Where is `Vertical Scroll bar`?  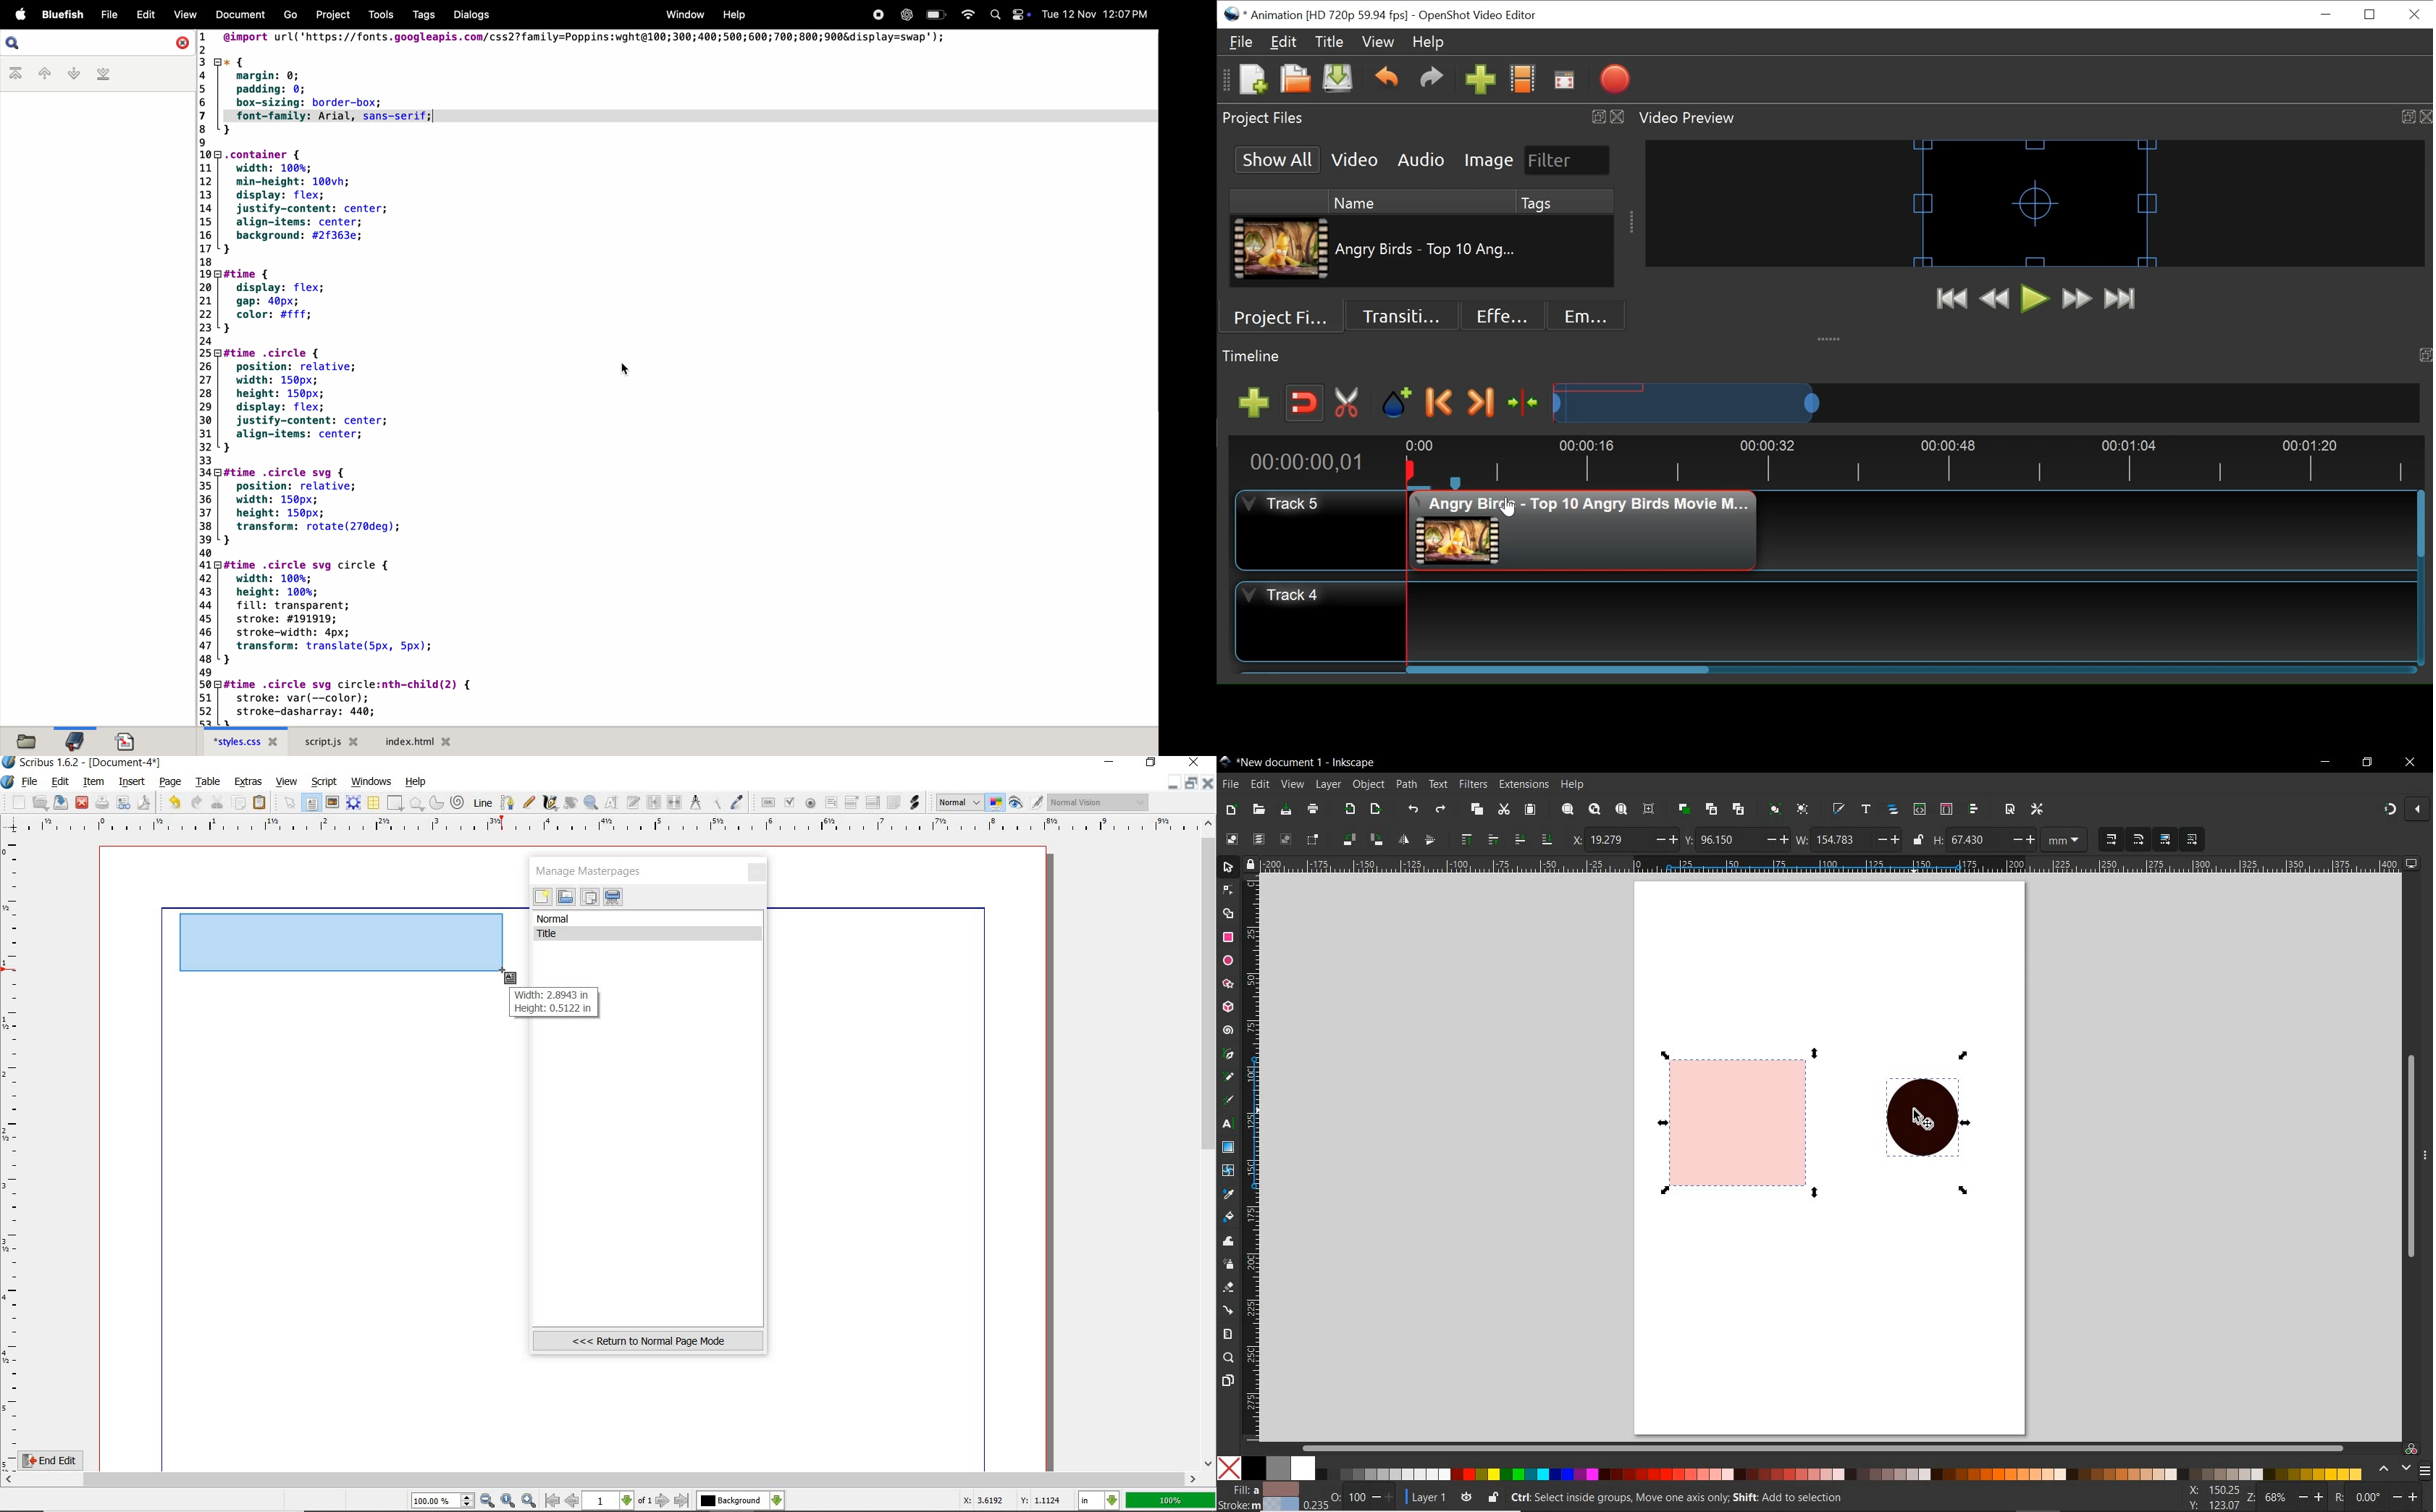 Vertical Scroll bar is located at coordinates (2420, 527).